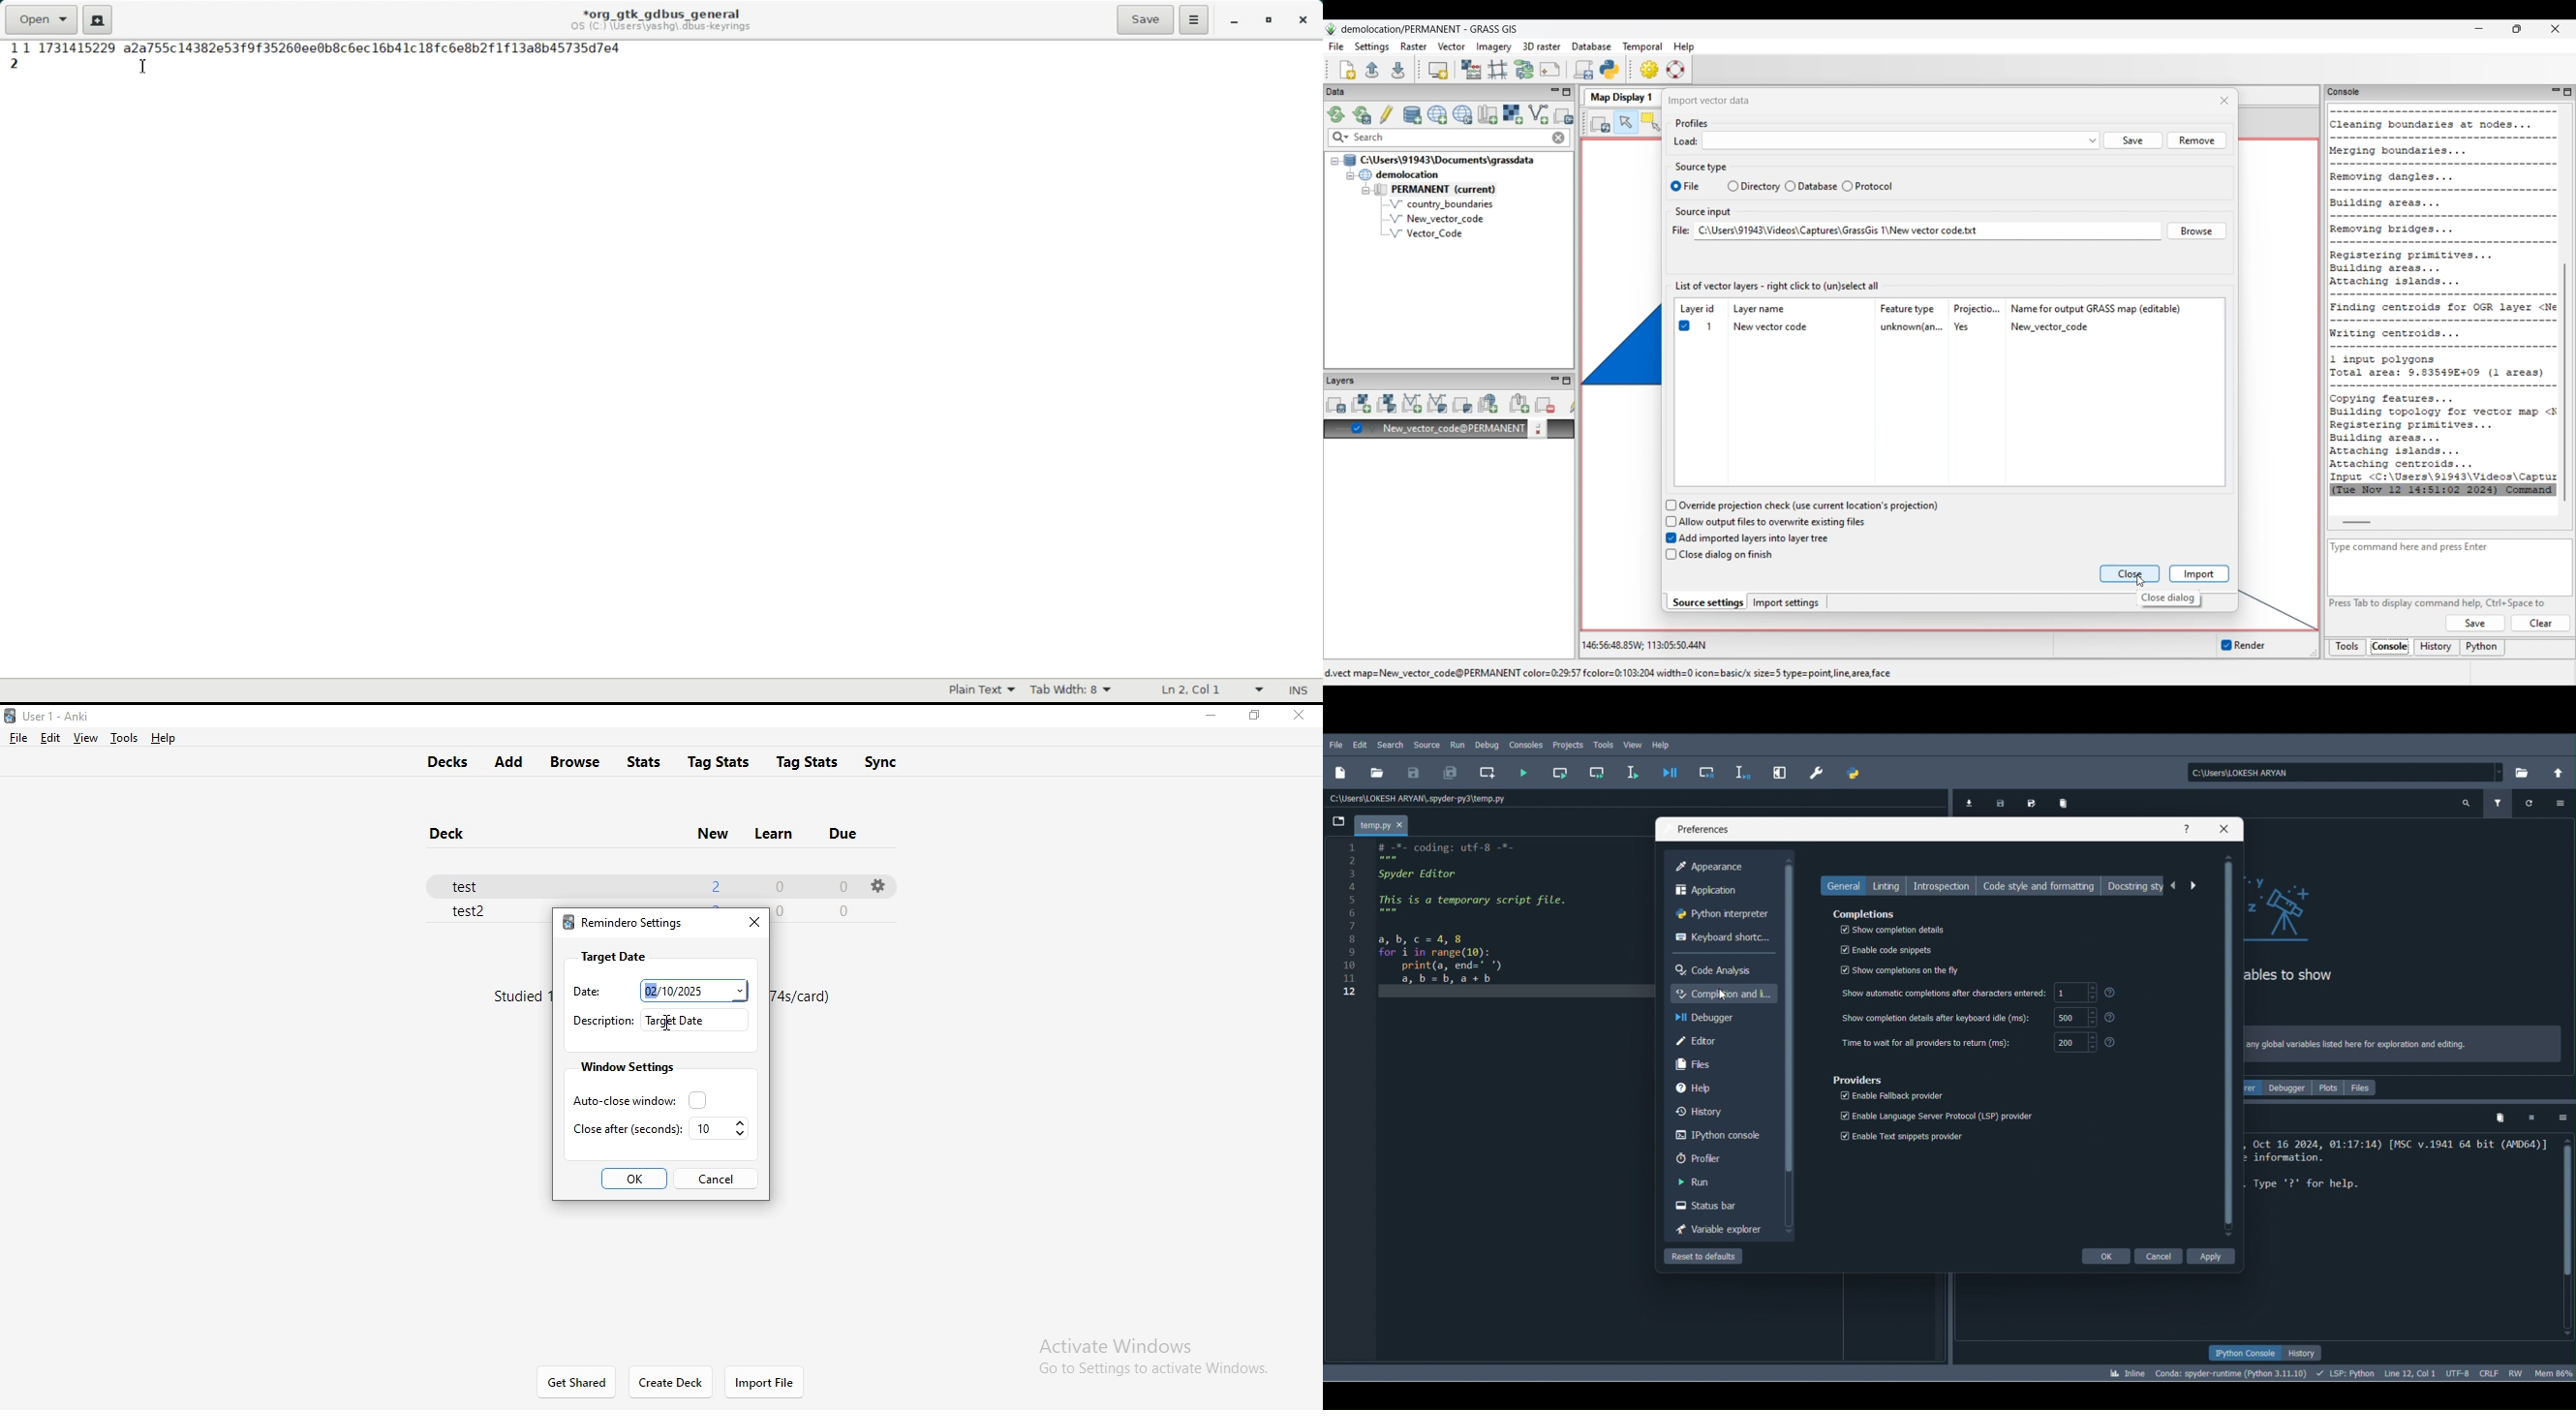  Describe the element at coordinates (2348, 1373) in the screenshot. I see `Completions, linting, code folding and symbols status` at that location.